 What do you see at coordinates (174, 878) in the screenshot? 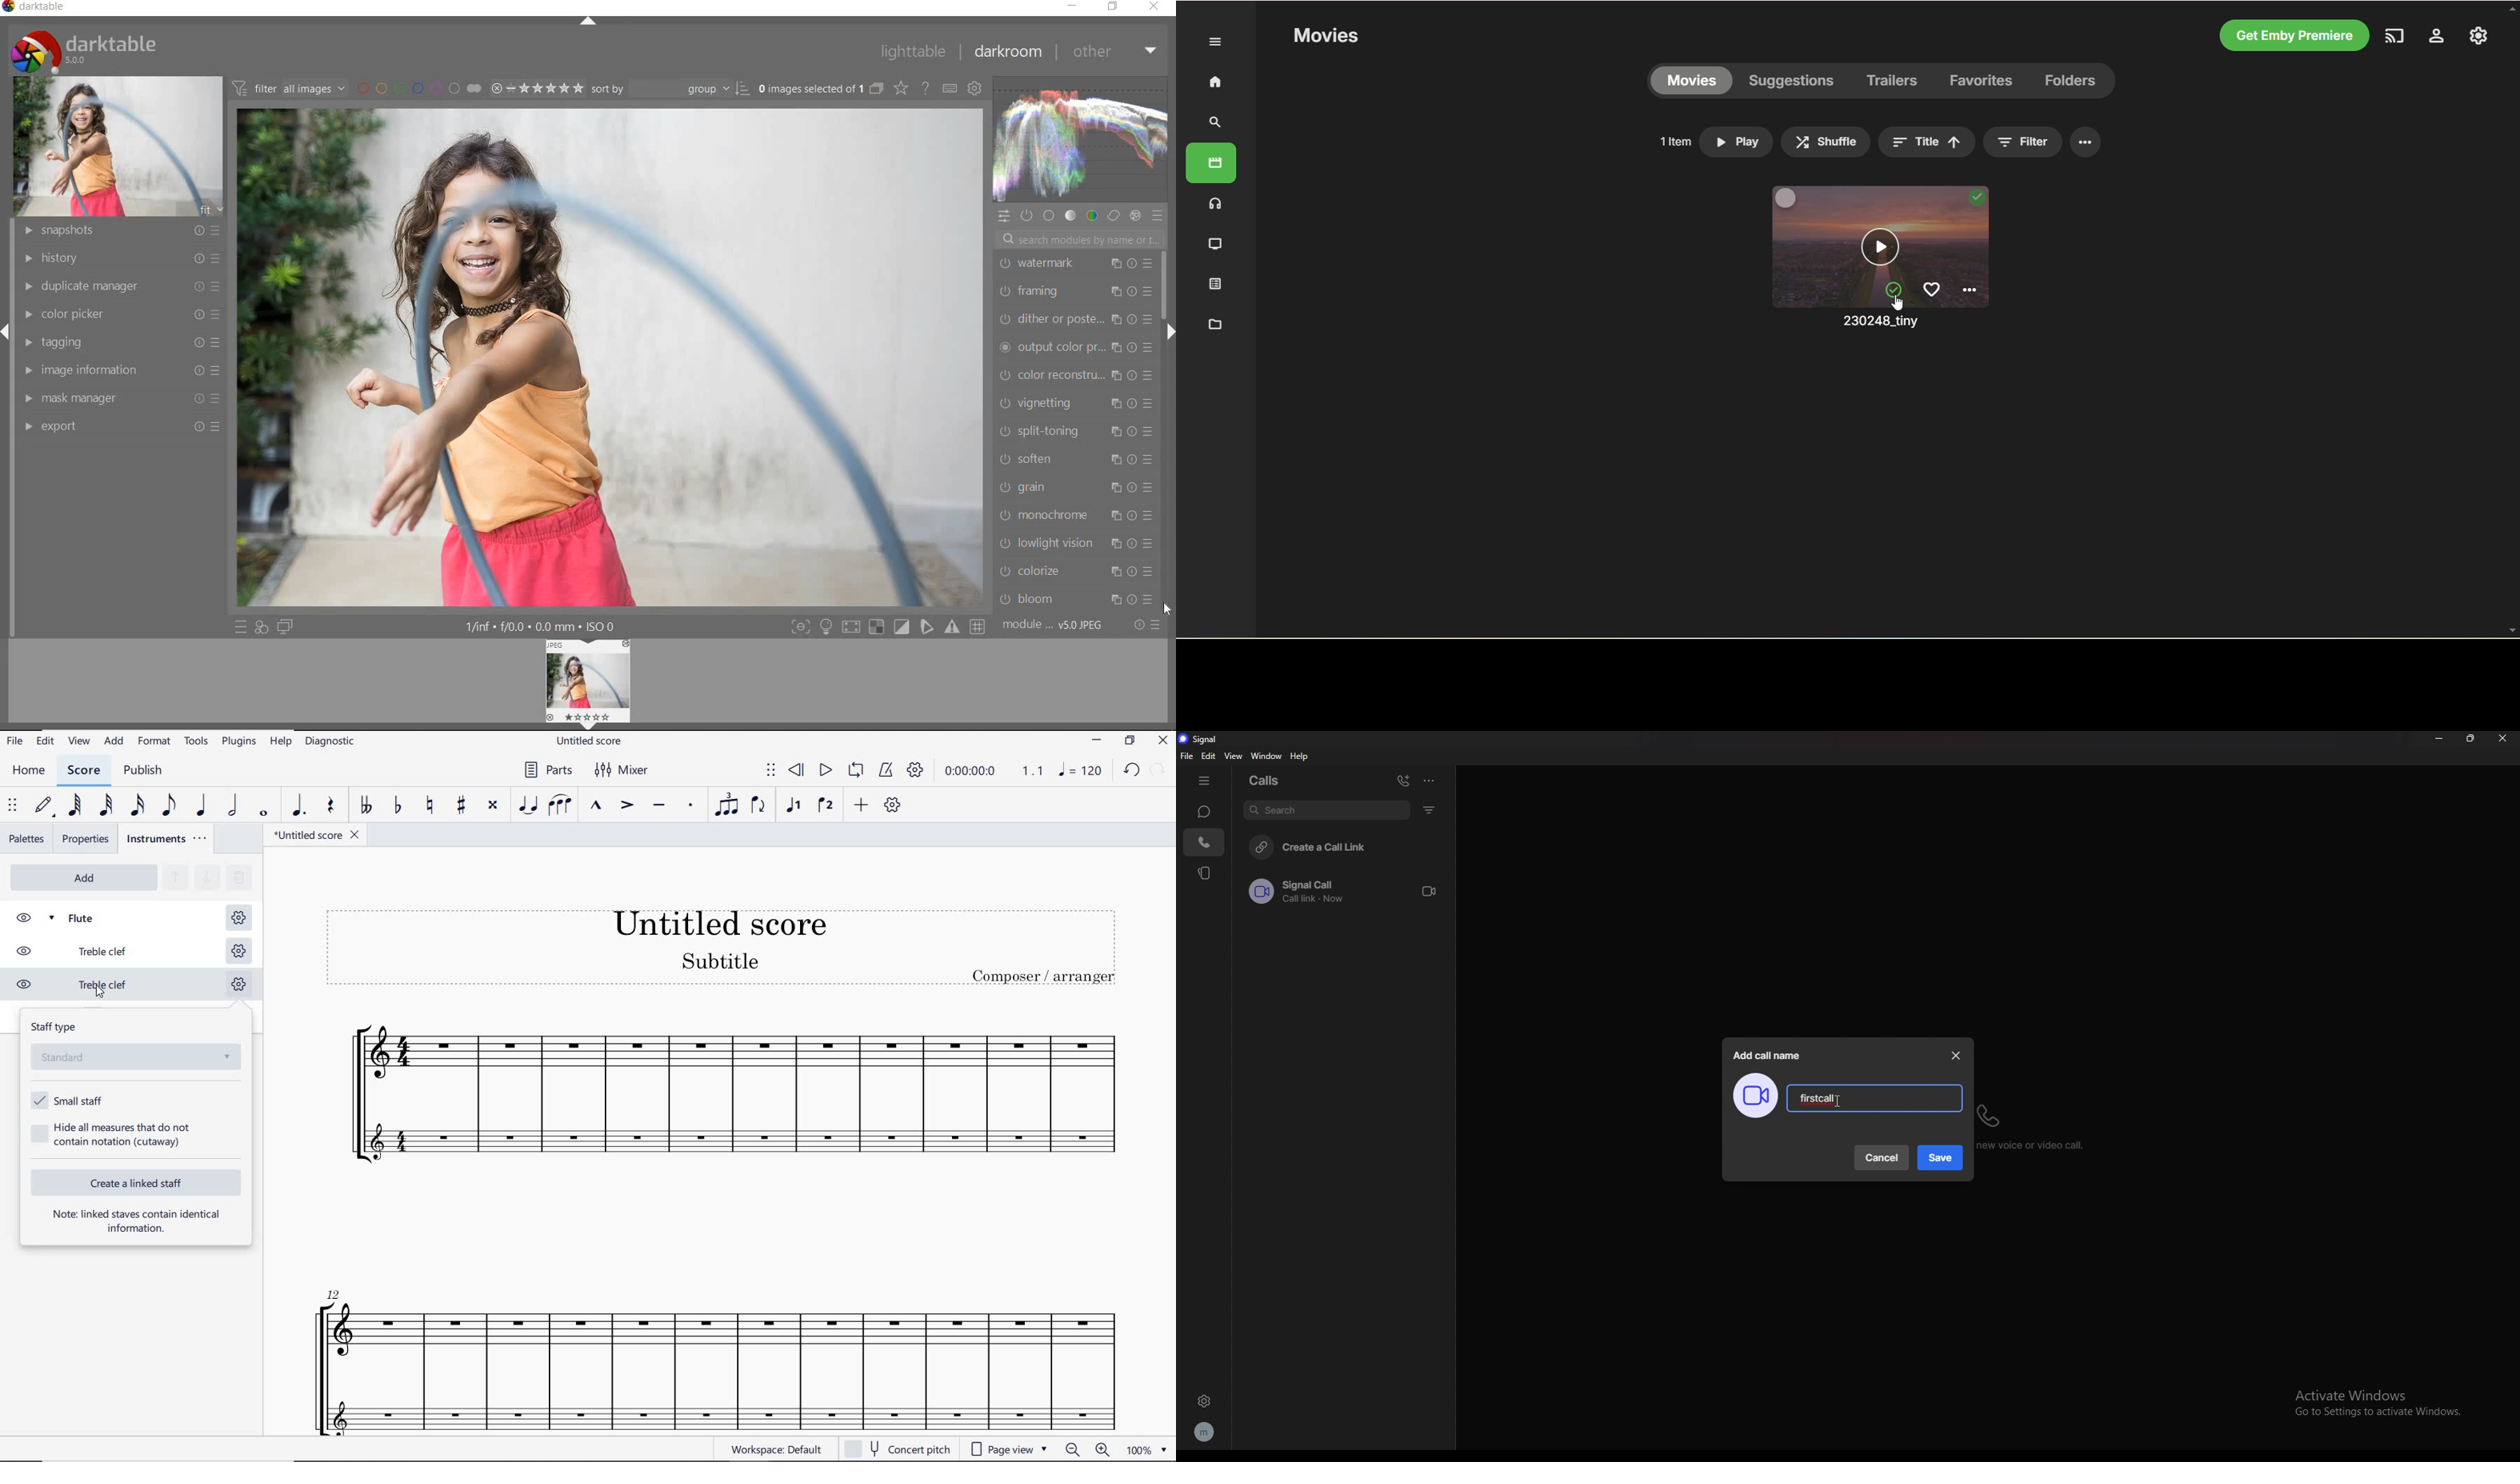
I see `MOVE SELECTED INSTRUMENT UP` at bounding box center [174, 878].